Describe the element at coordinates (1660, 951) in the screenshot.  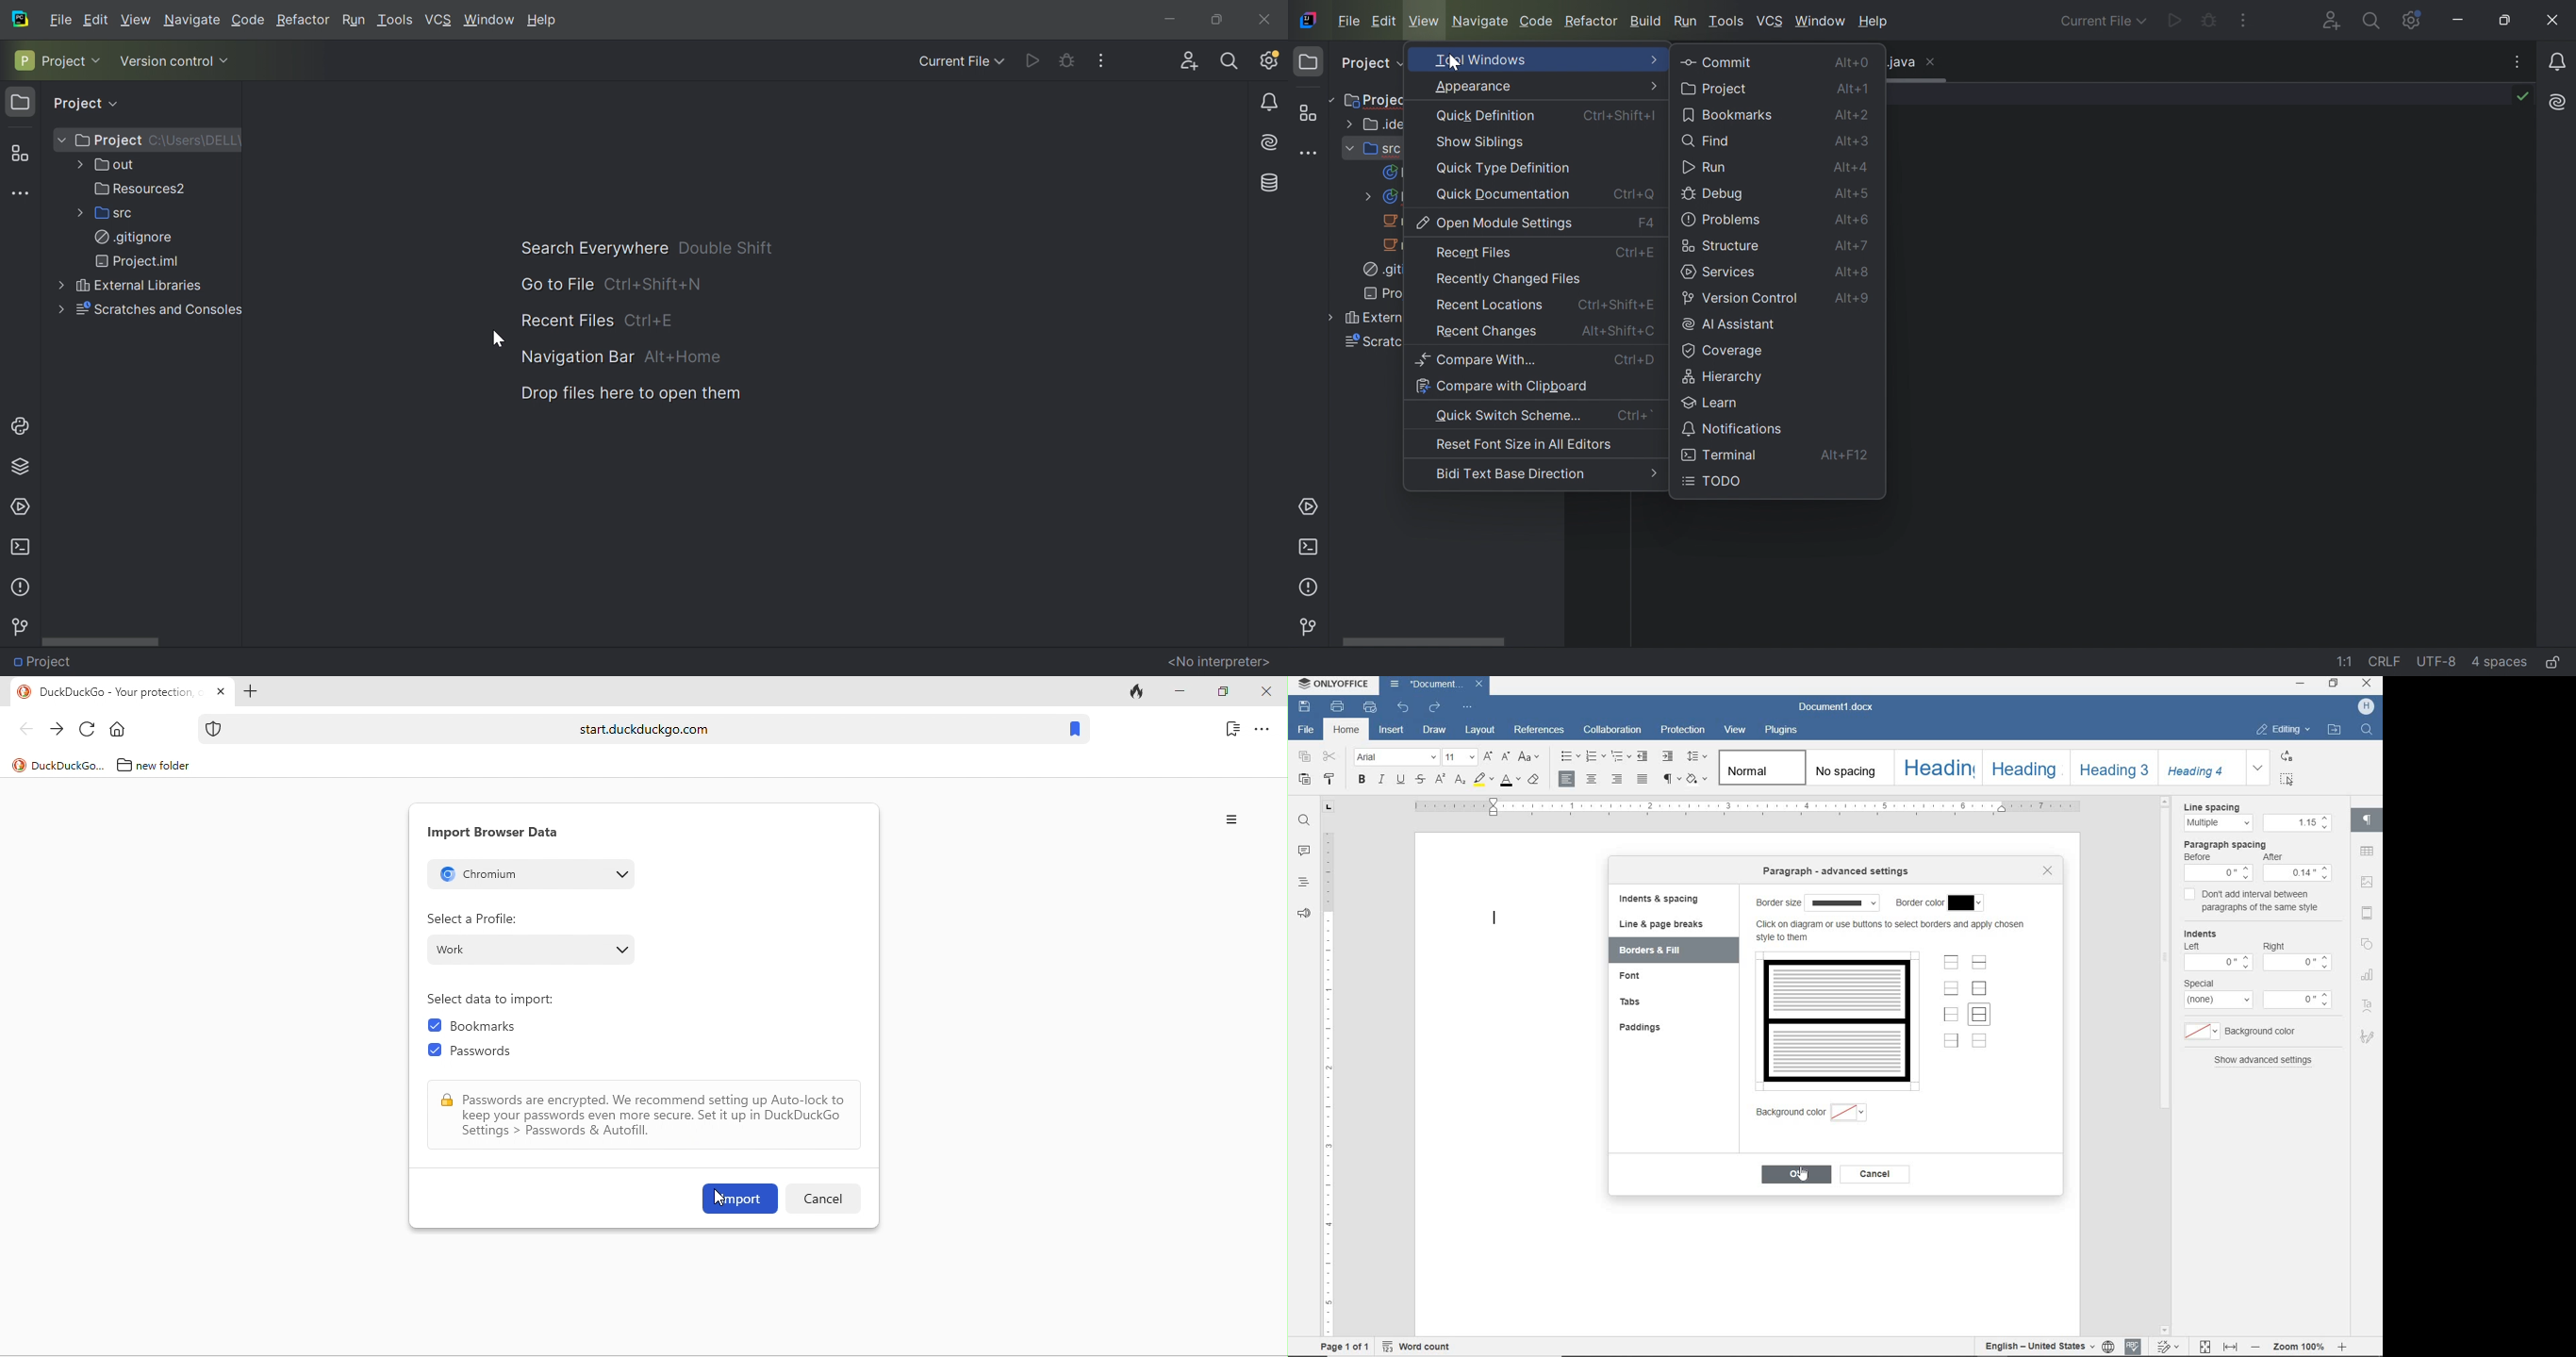
I see `borders & fill` at that location.